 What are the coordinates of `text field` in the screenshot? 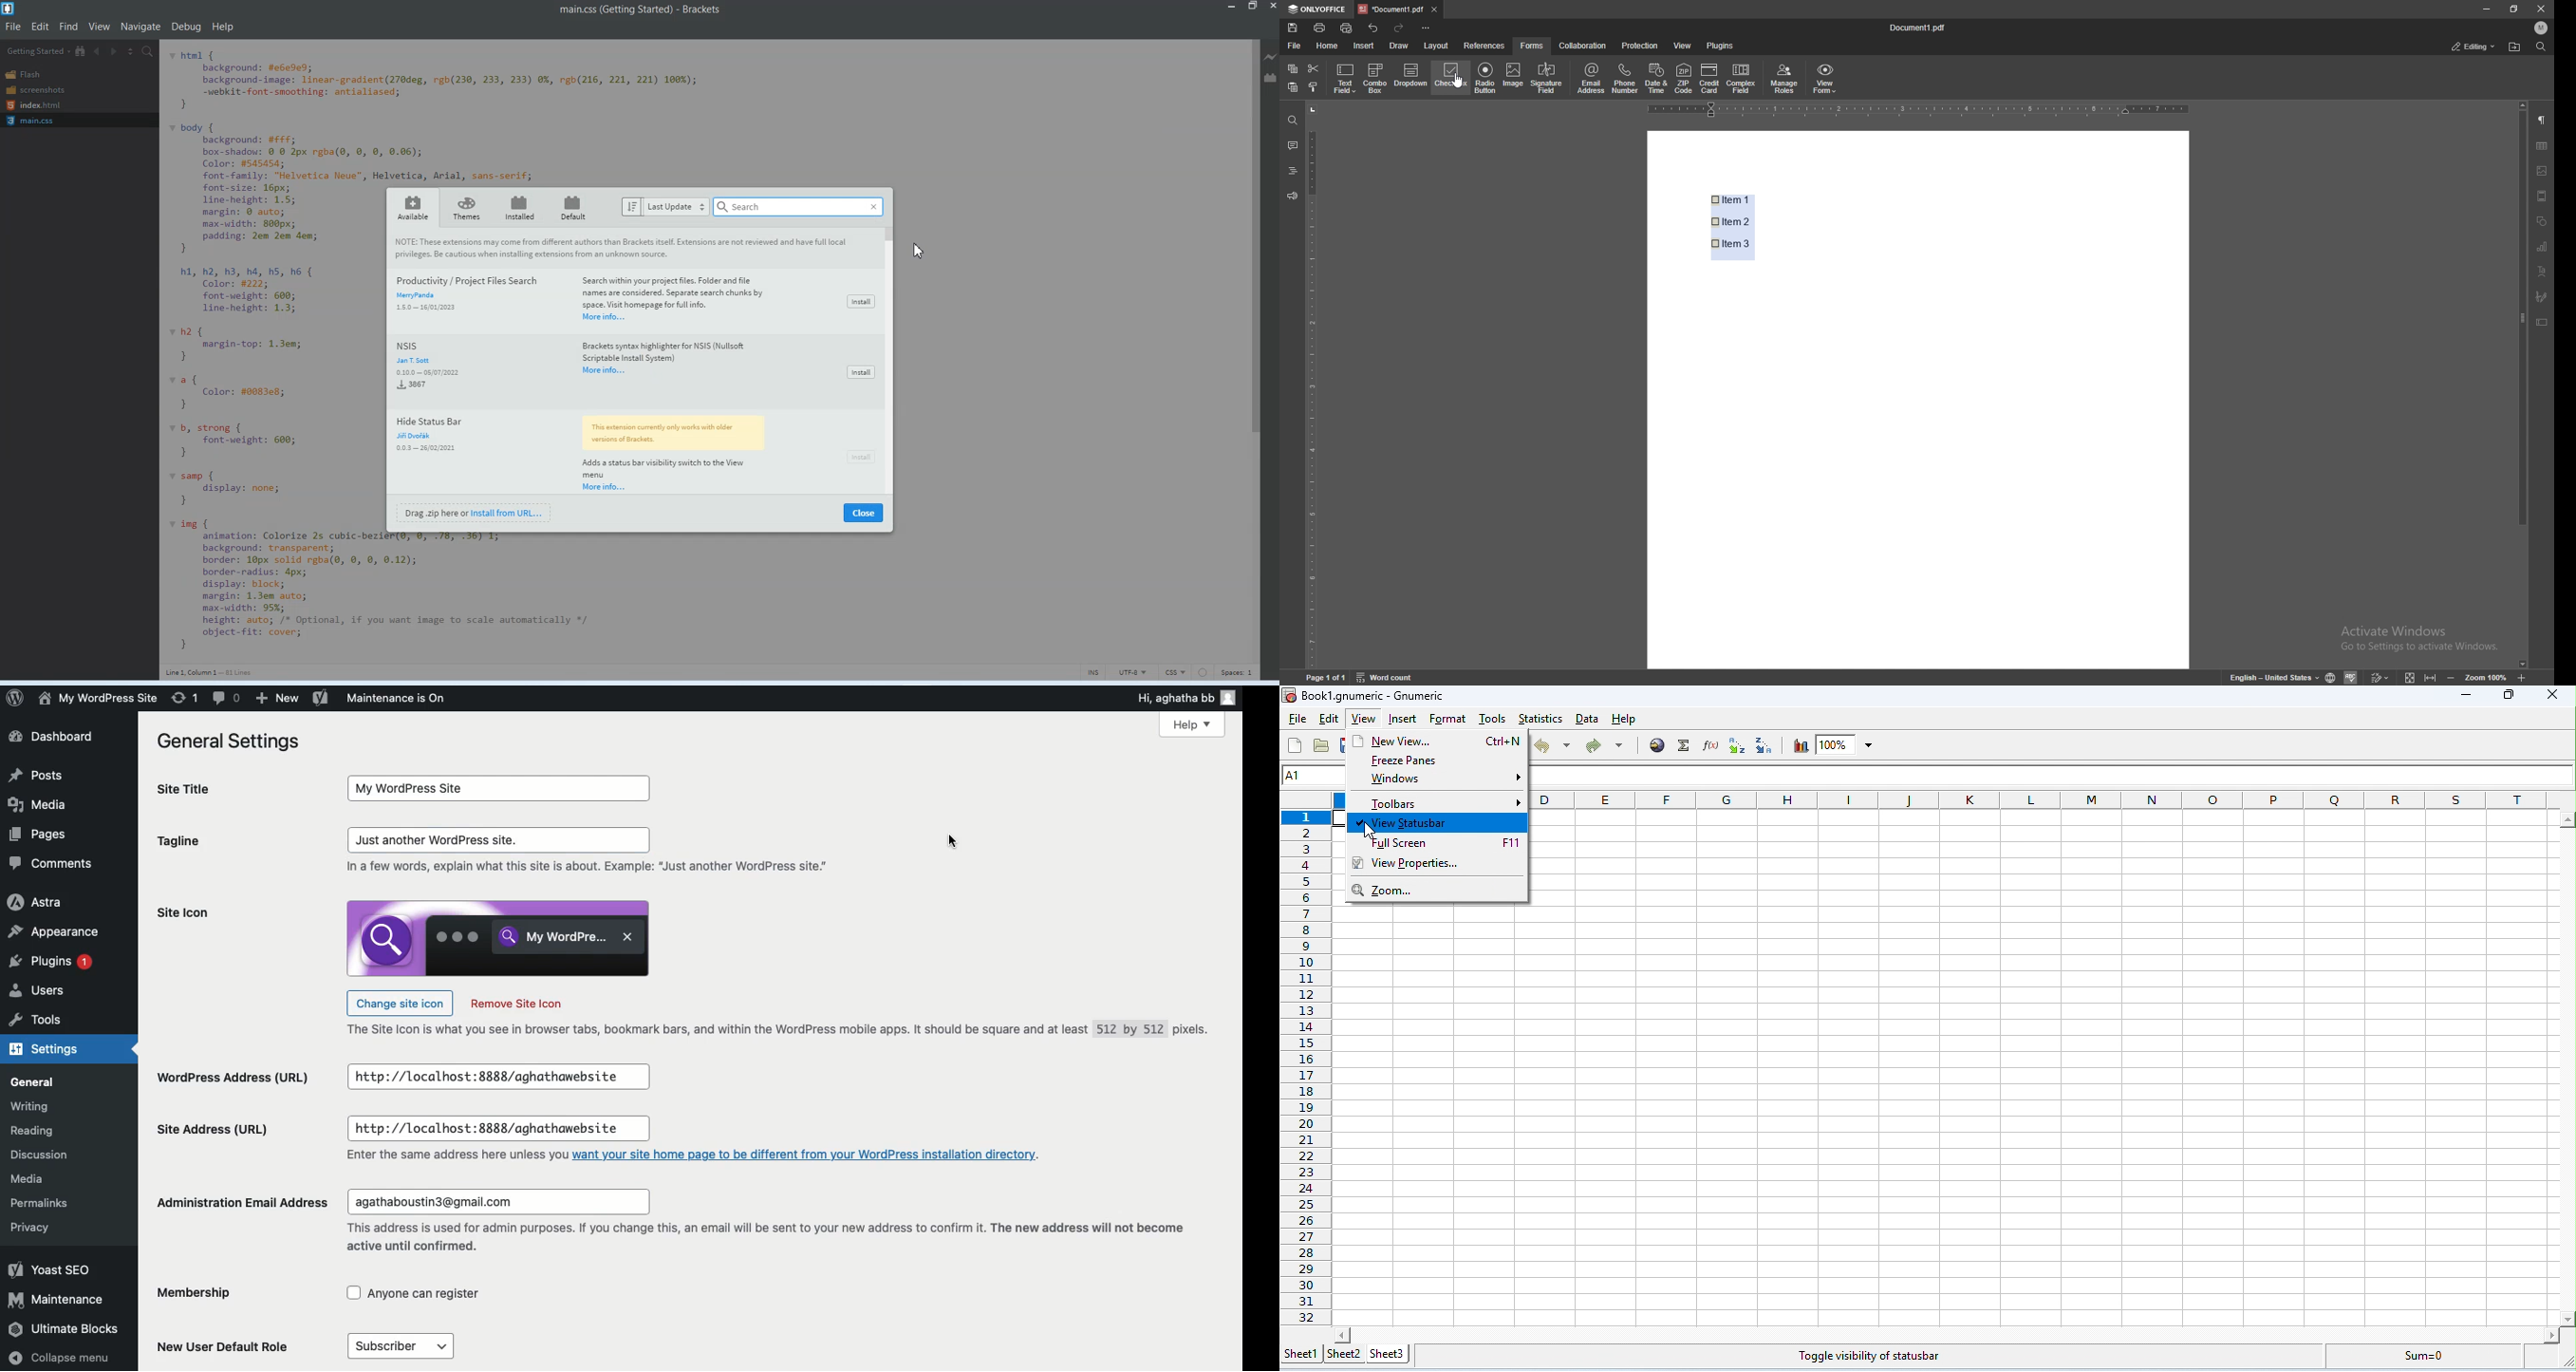 It's located at (1345, 79).